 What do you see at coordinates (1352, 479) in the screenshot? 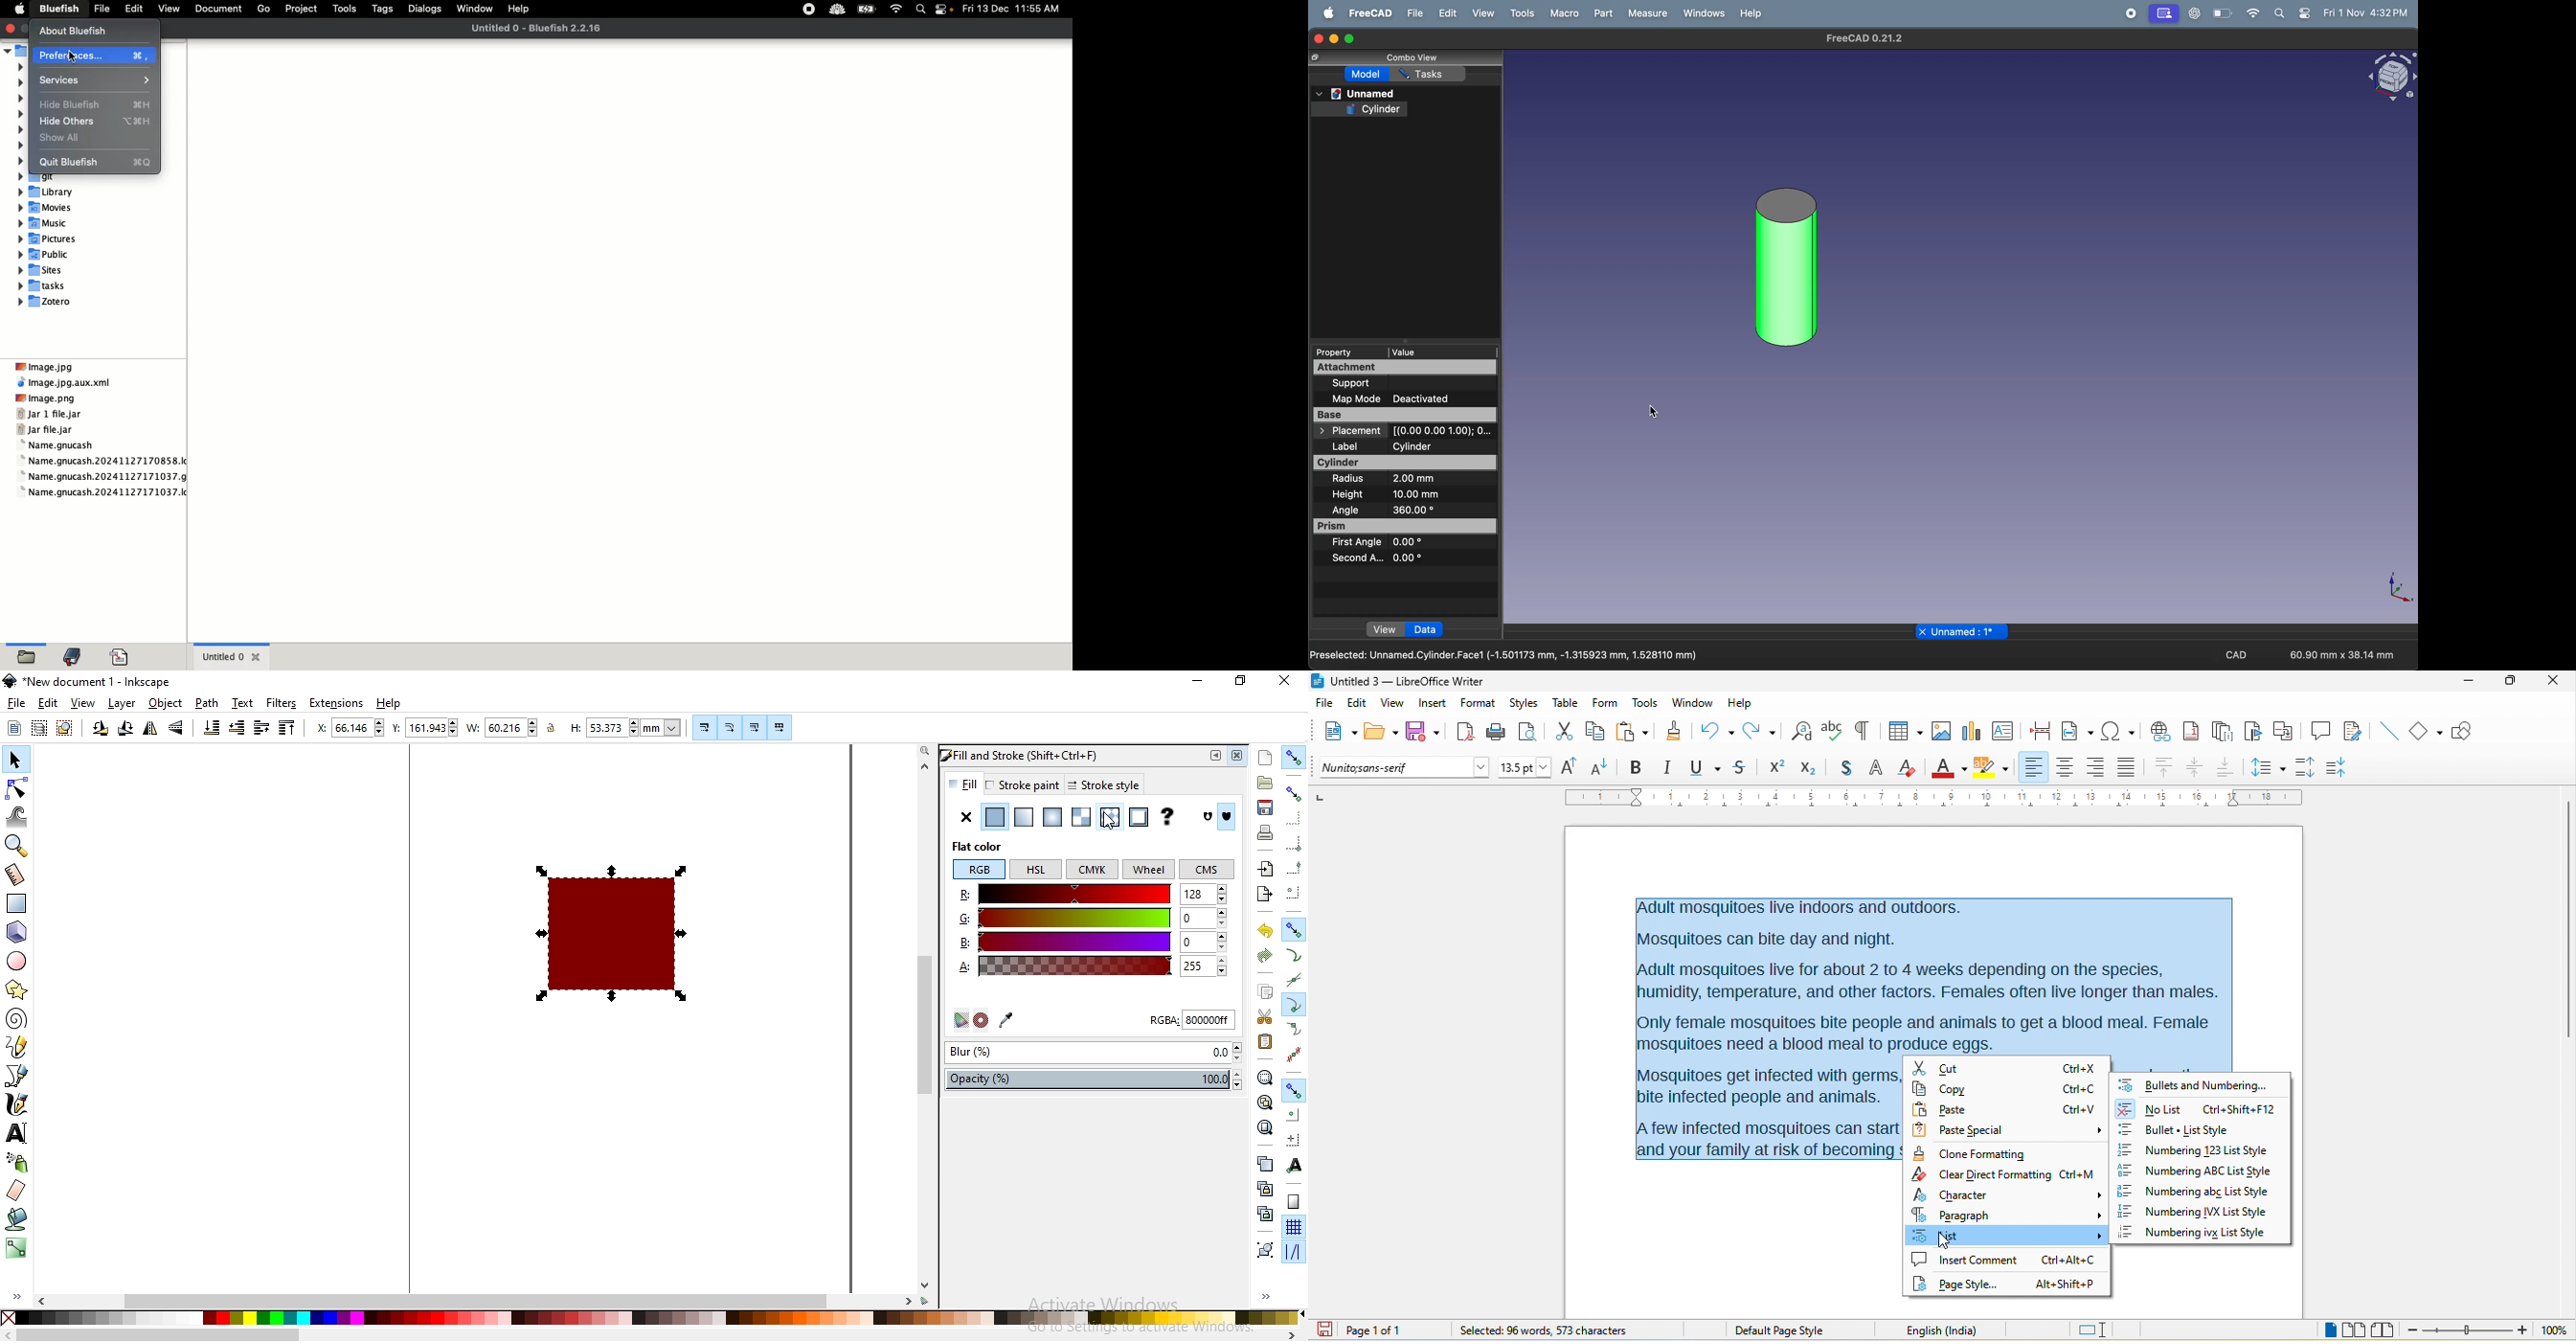
I see `radius` at bounding box center [1352, 479].